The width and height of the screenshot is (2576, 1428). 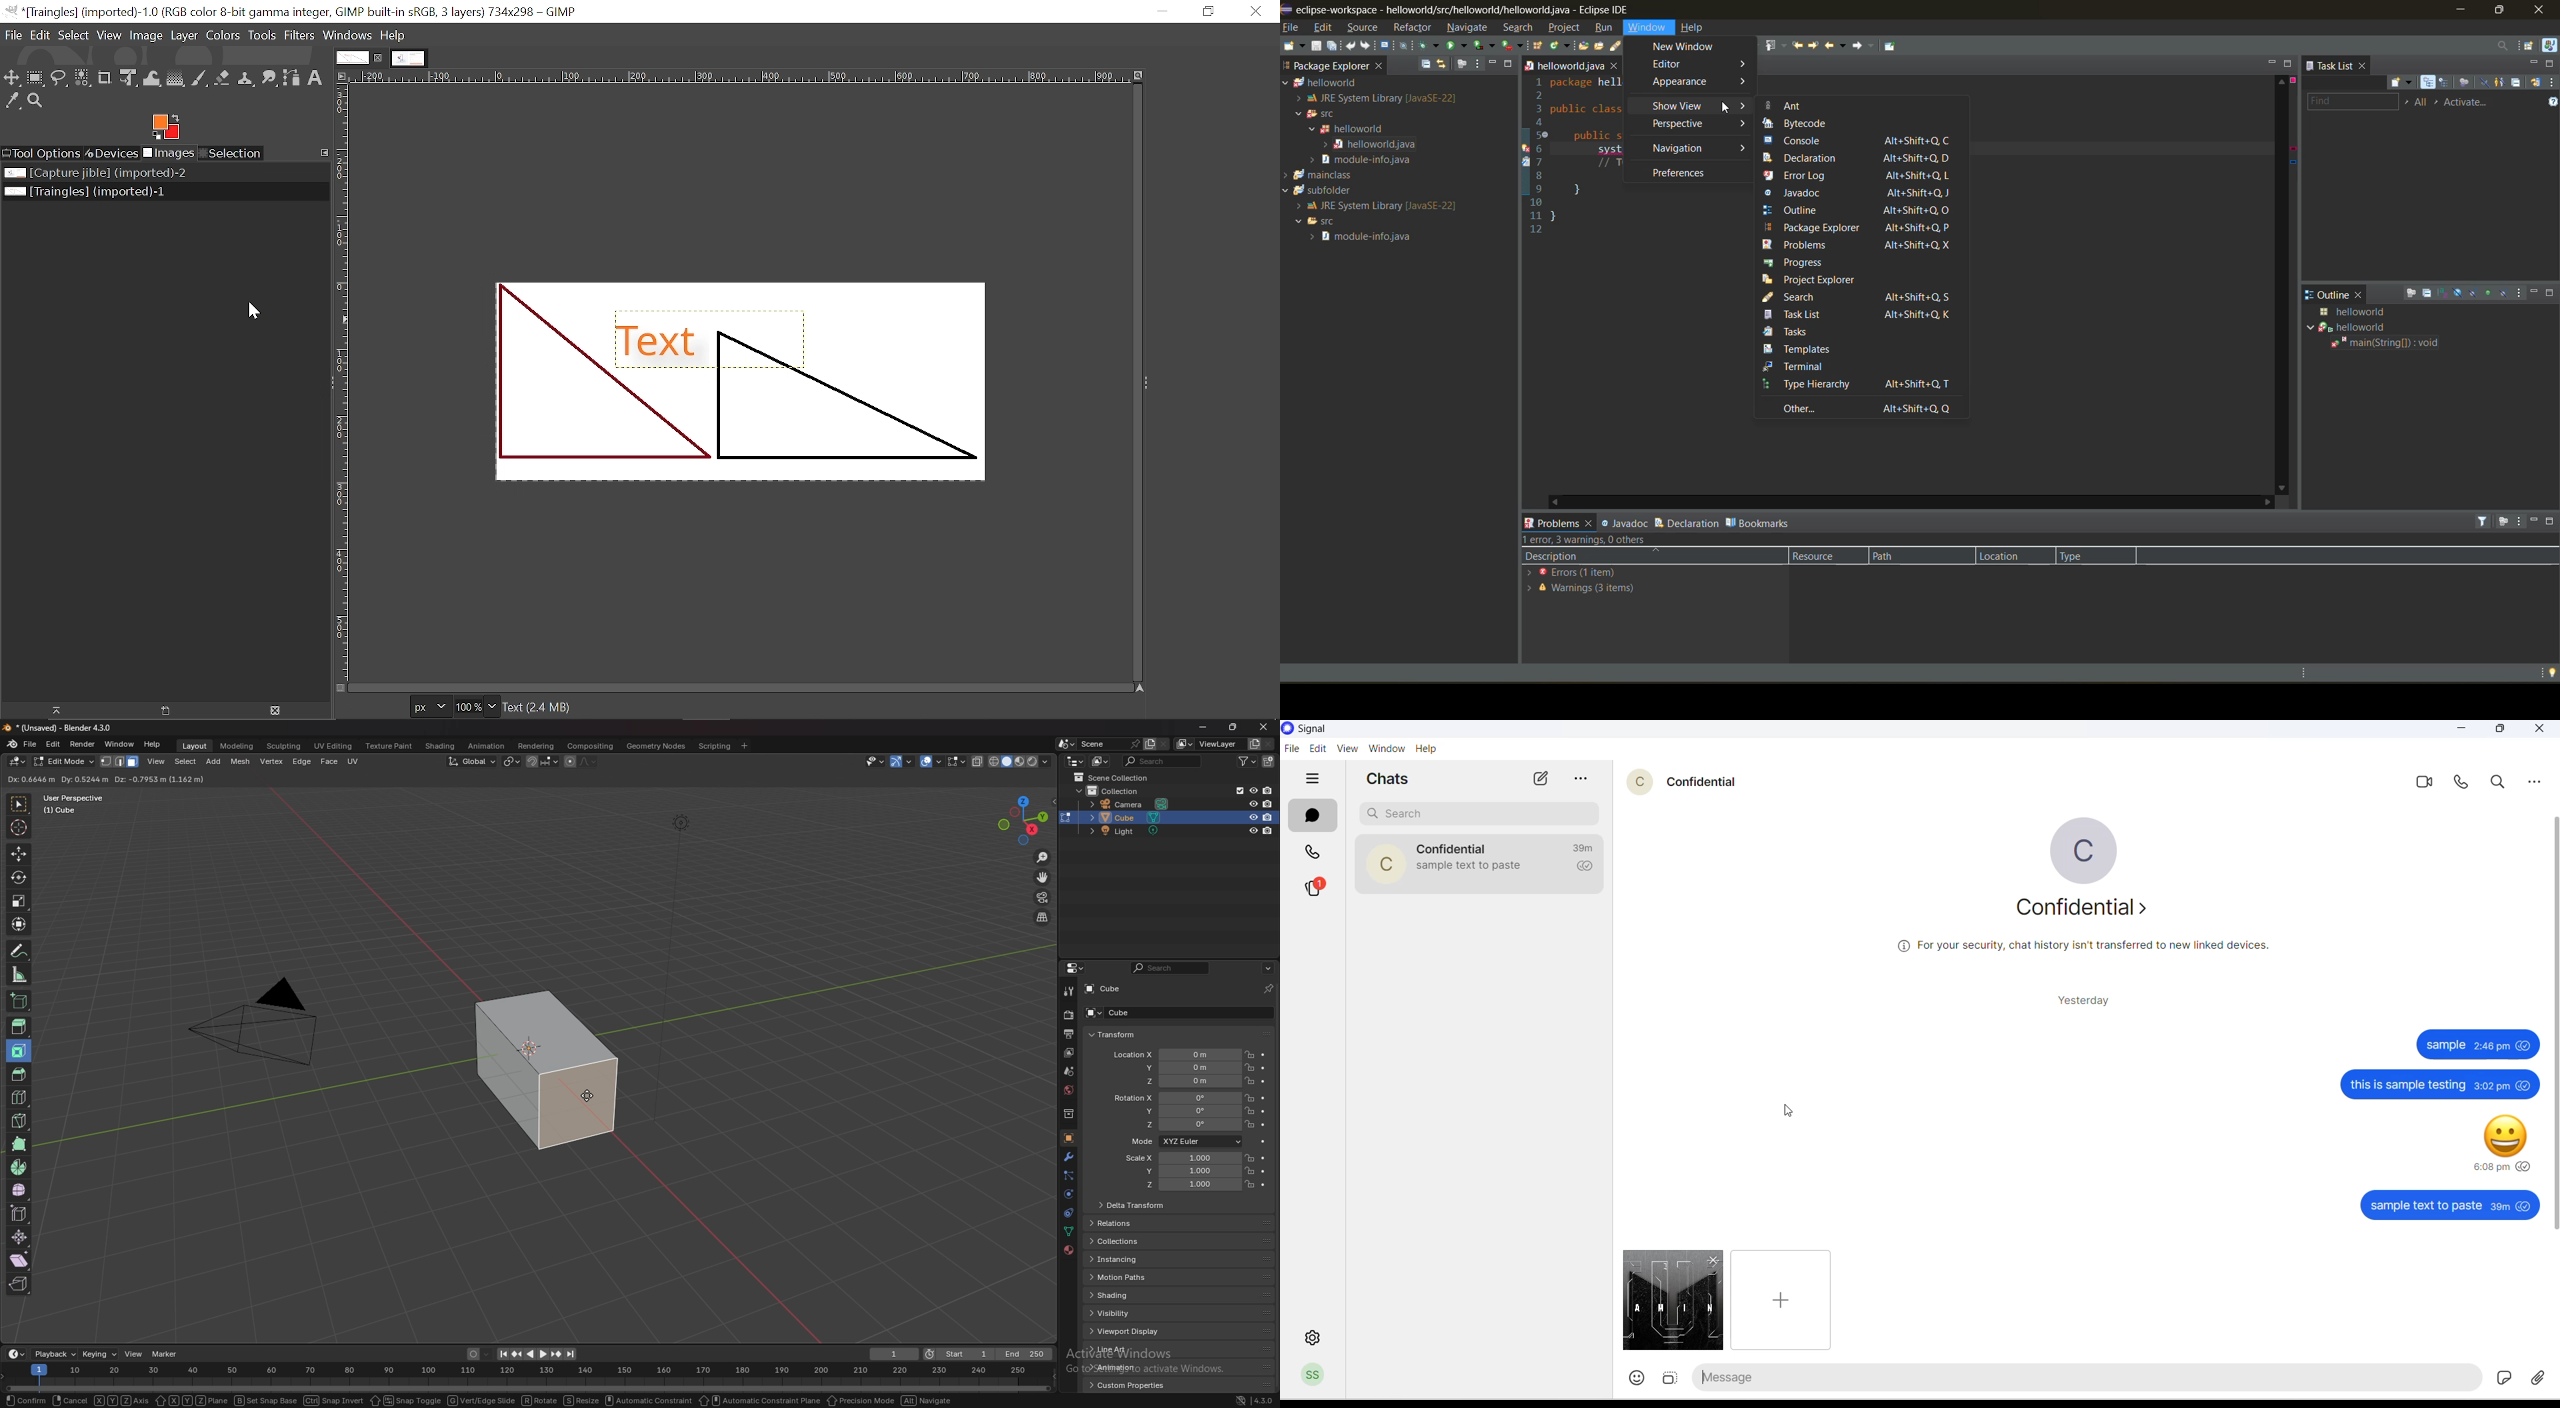 I want to click on minimize, so click(x=2463, y=730).